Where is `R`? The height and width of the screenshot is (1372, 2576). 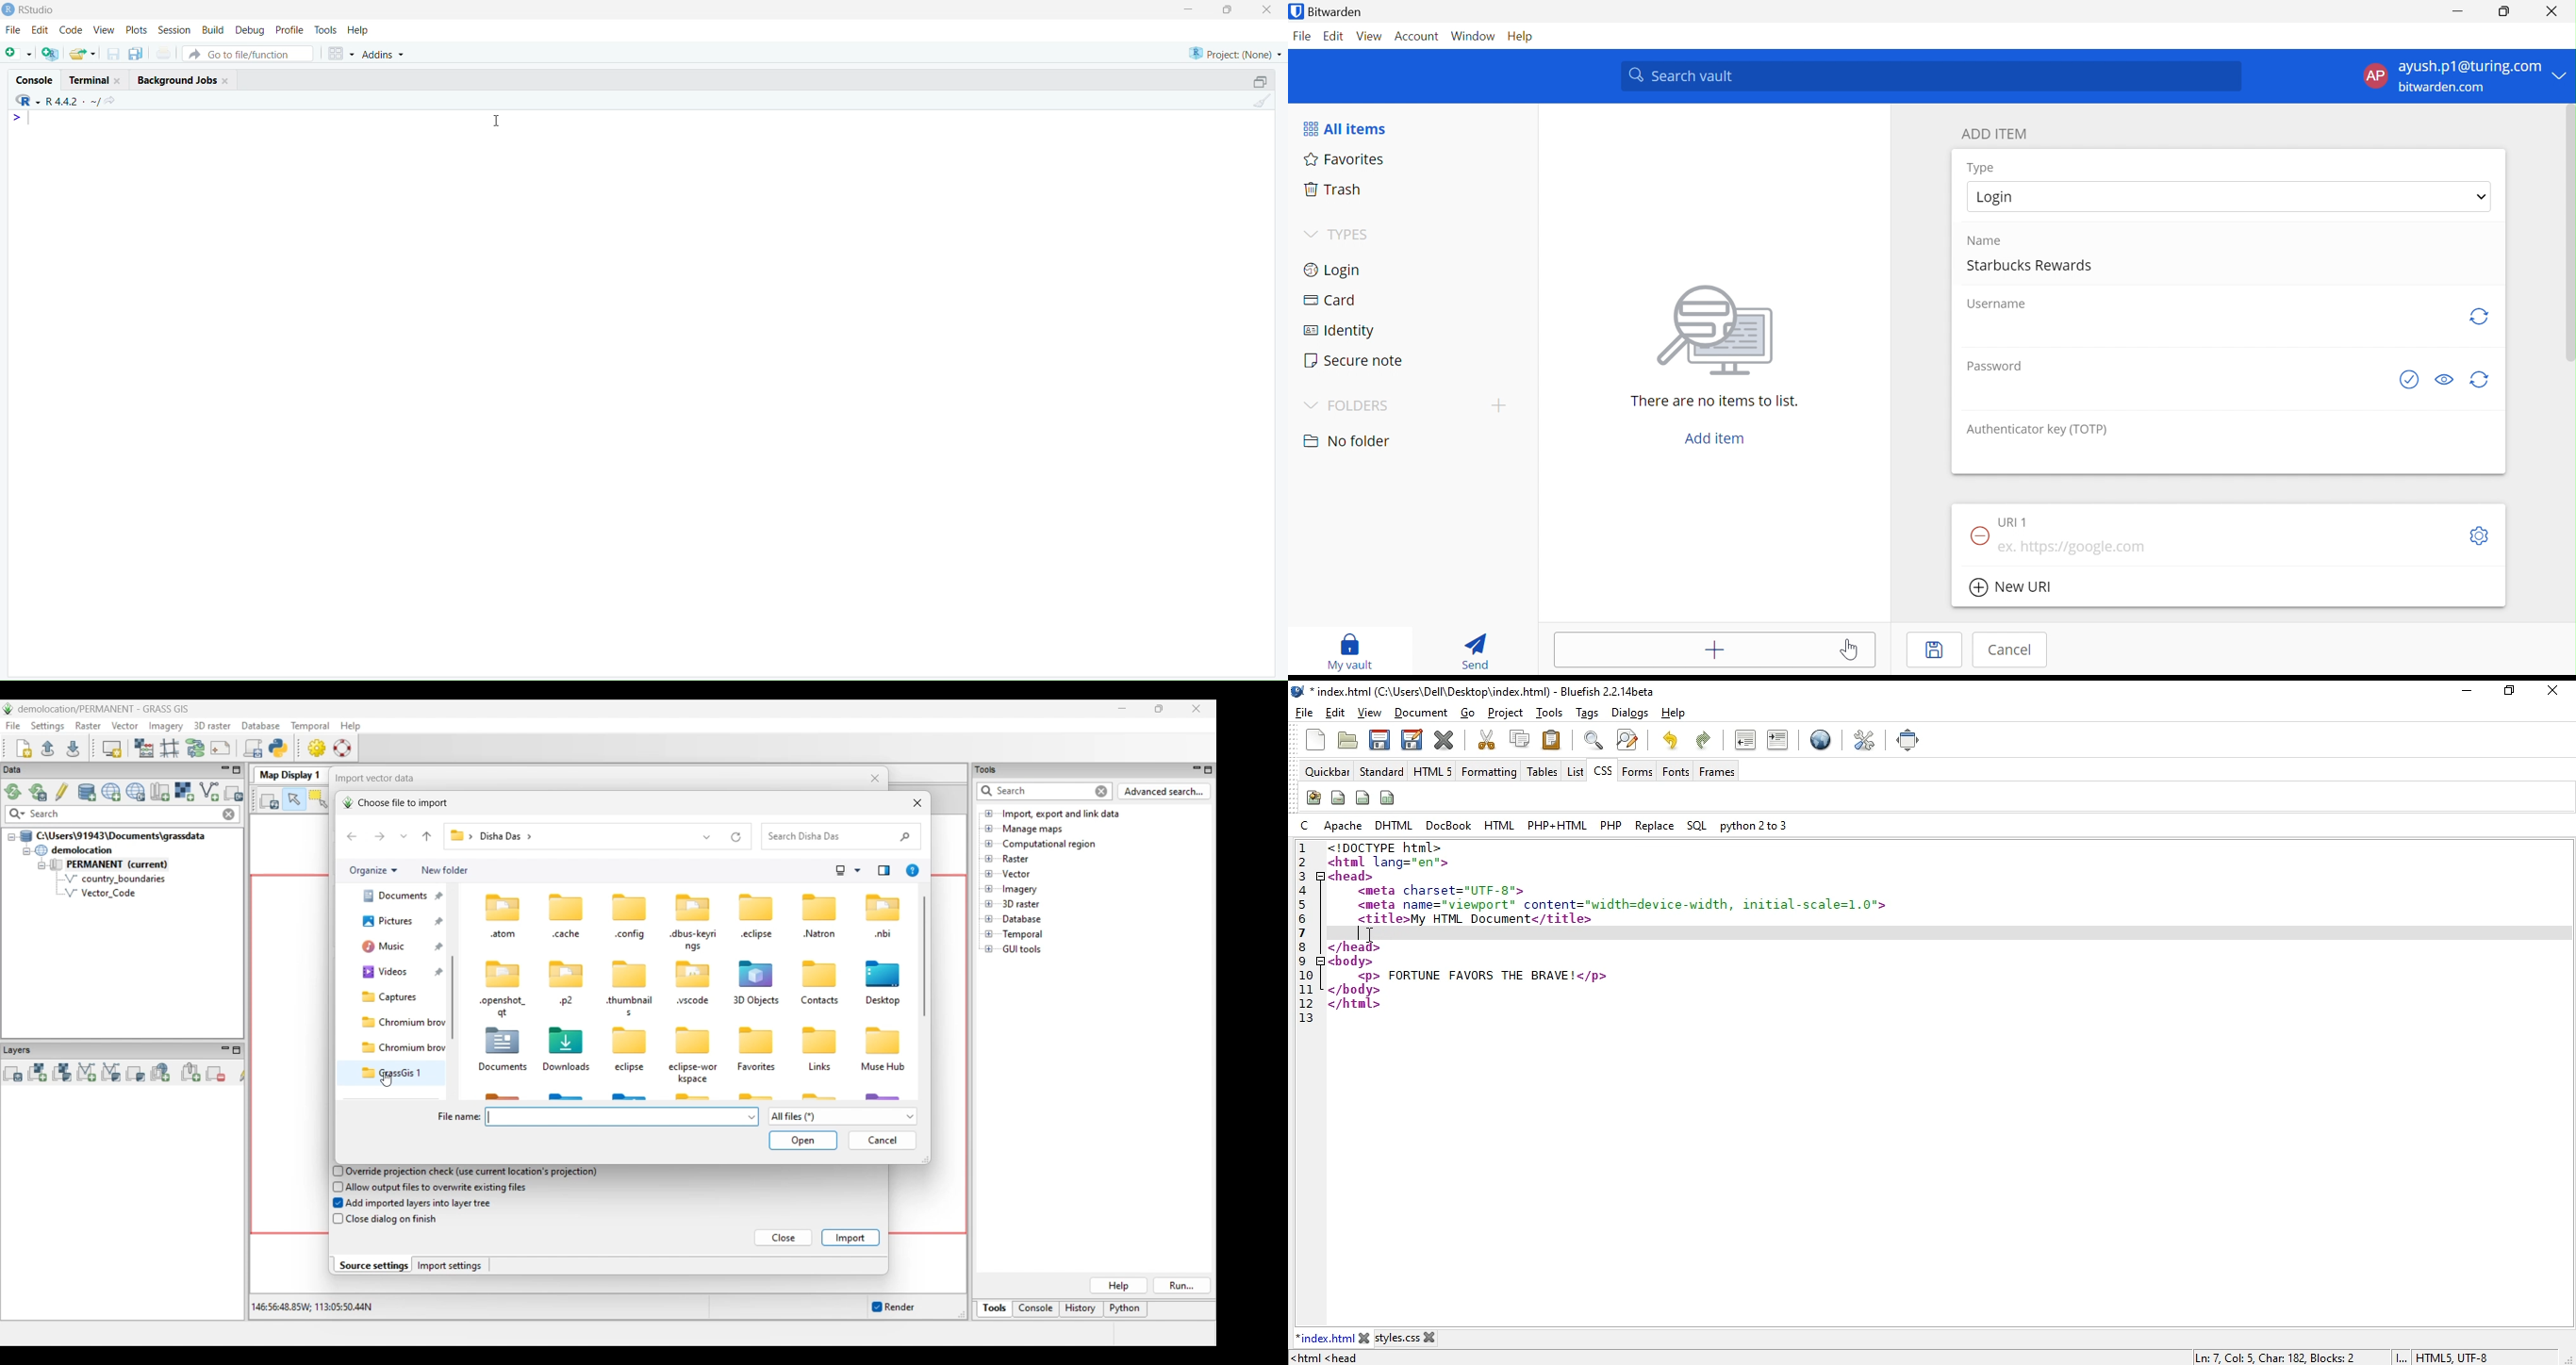
R is located at coordinates (28, 100).